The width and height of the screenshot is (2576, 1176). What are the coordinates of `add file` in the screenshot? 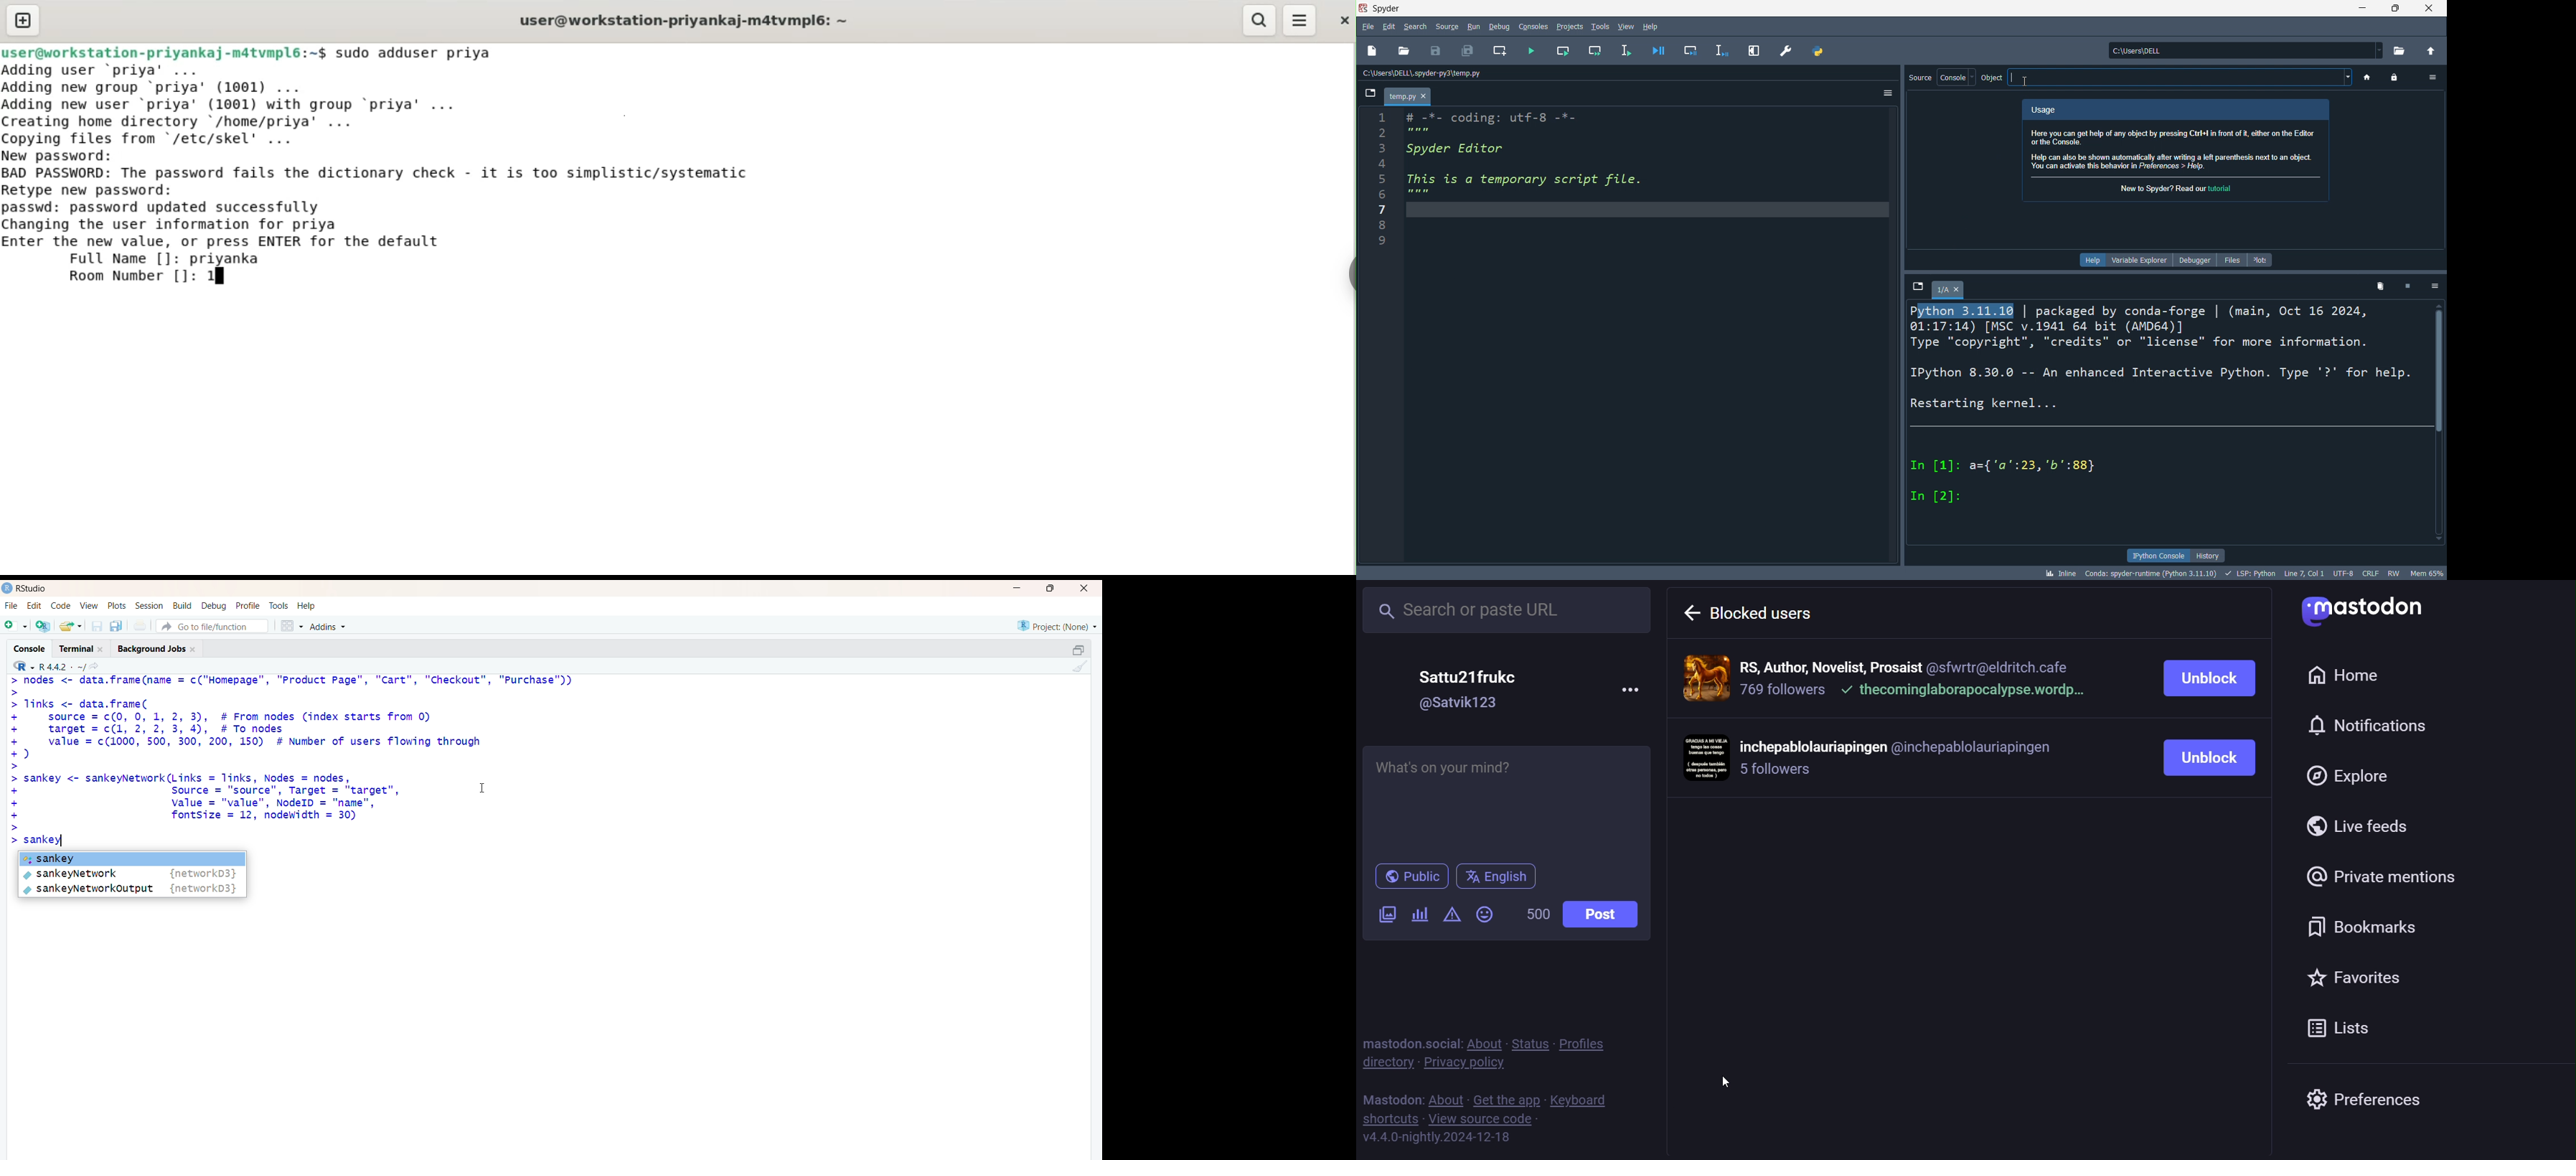 It's located at (44, 627).